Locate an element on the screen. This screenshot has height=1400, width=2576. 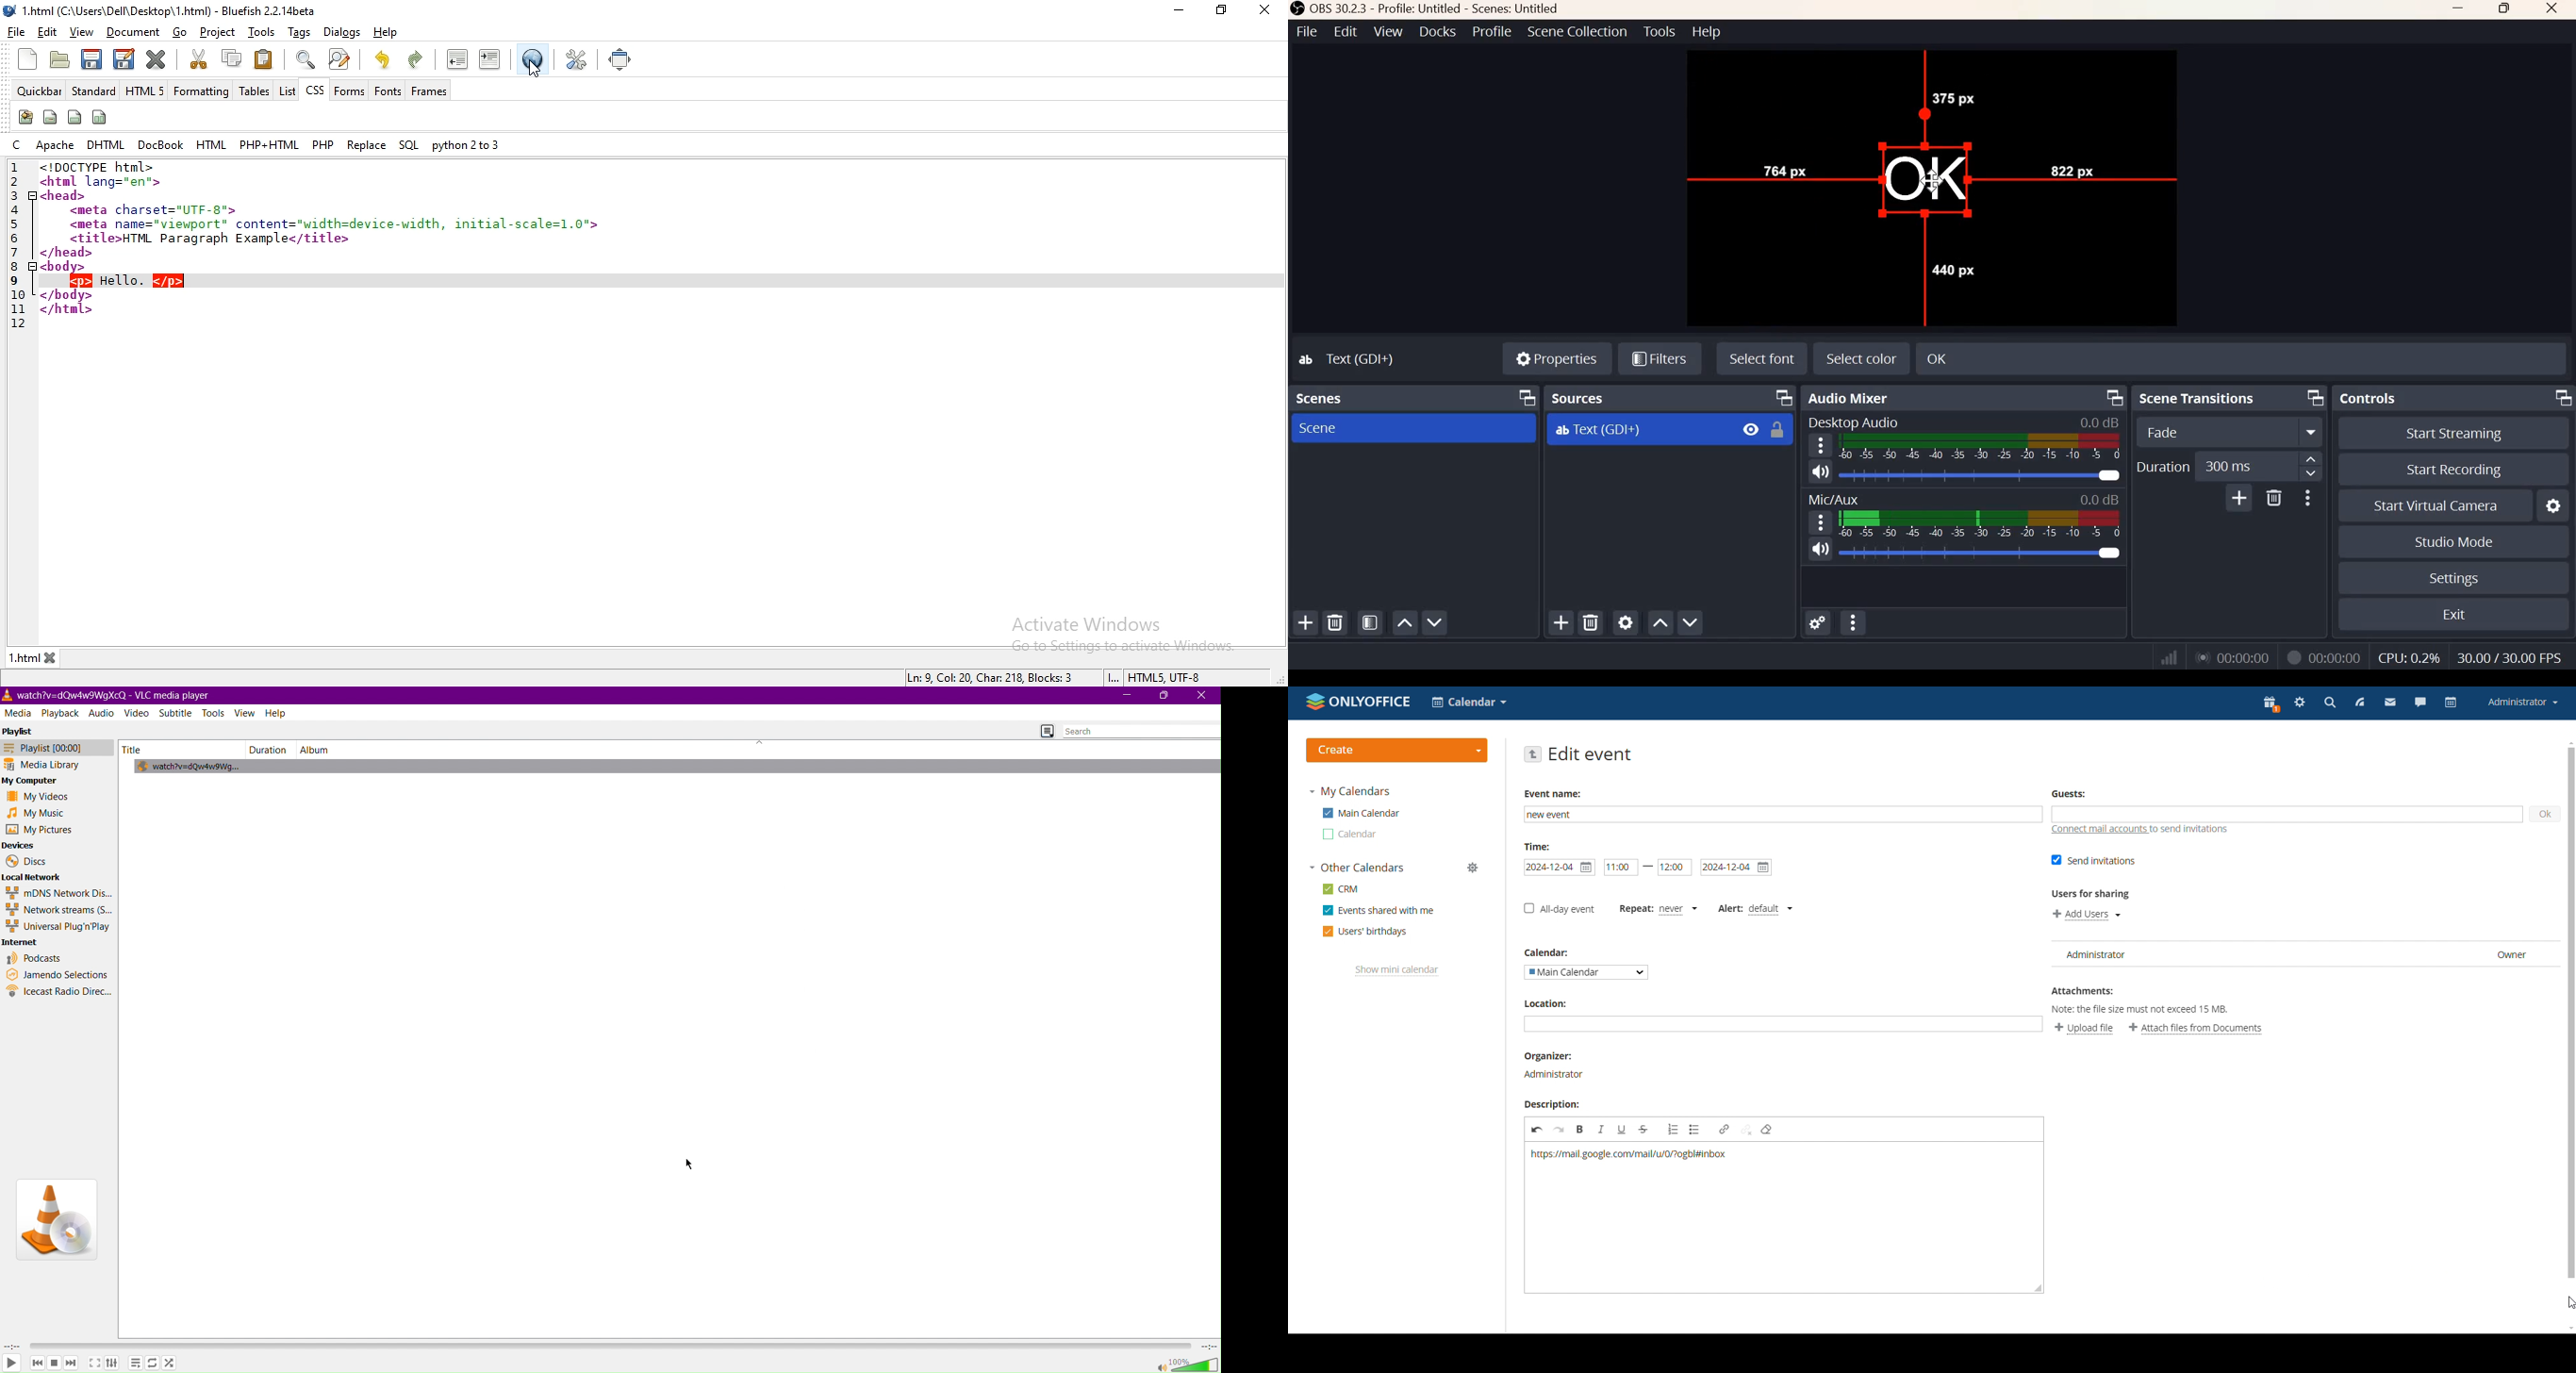
Text(GDI+) is located at coordinates (1349, 358).